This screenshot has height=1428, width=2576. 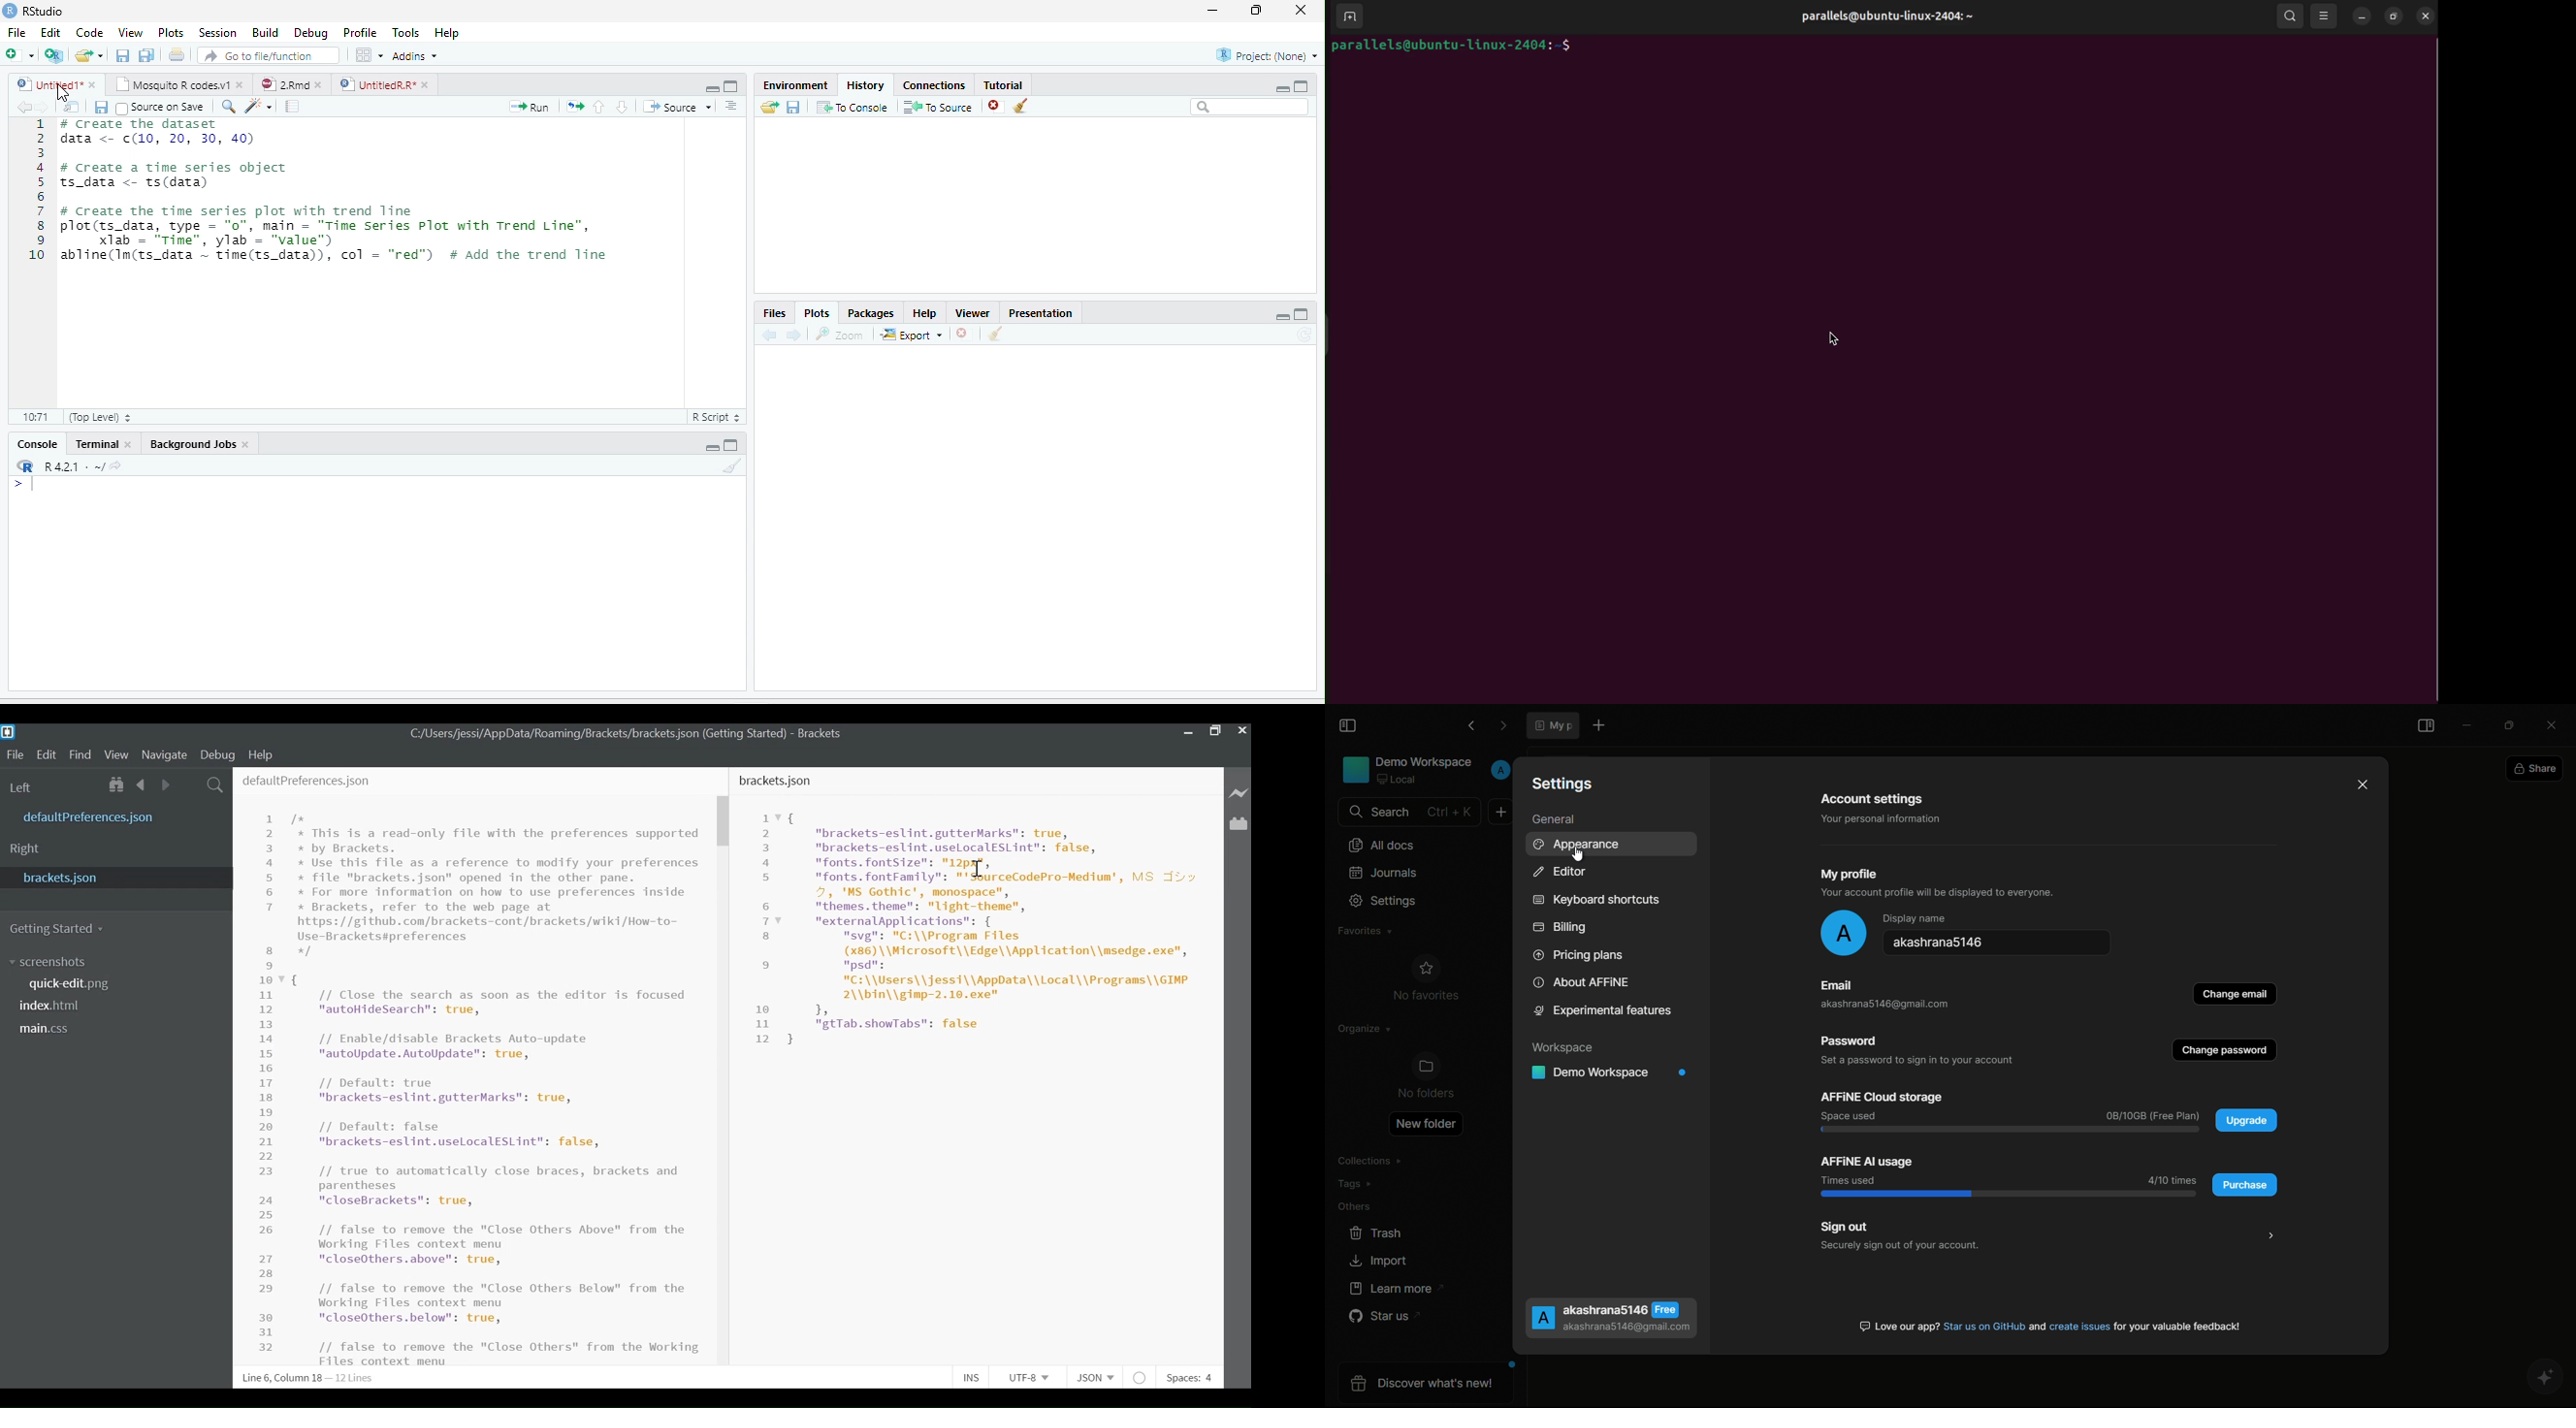 What do you see at coordinates (1393, 1289) in the screenshot?
I see `learn more` at bounding box center [1393, 1289].